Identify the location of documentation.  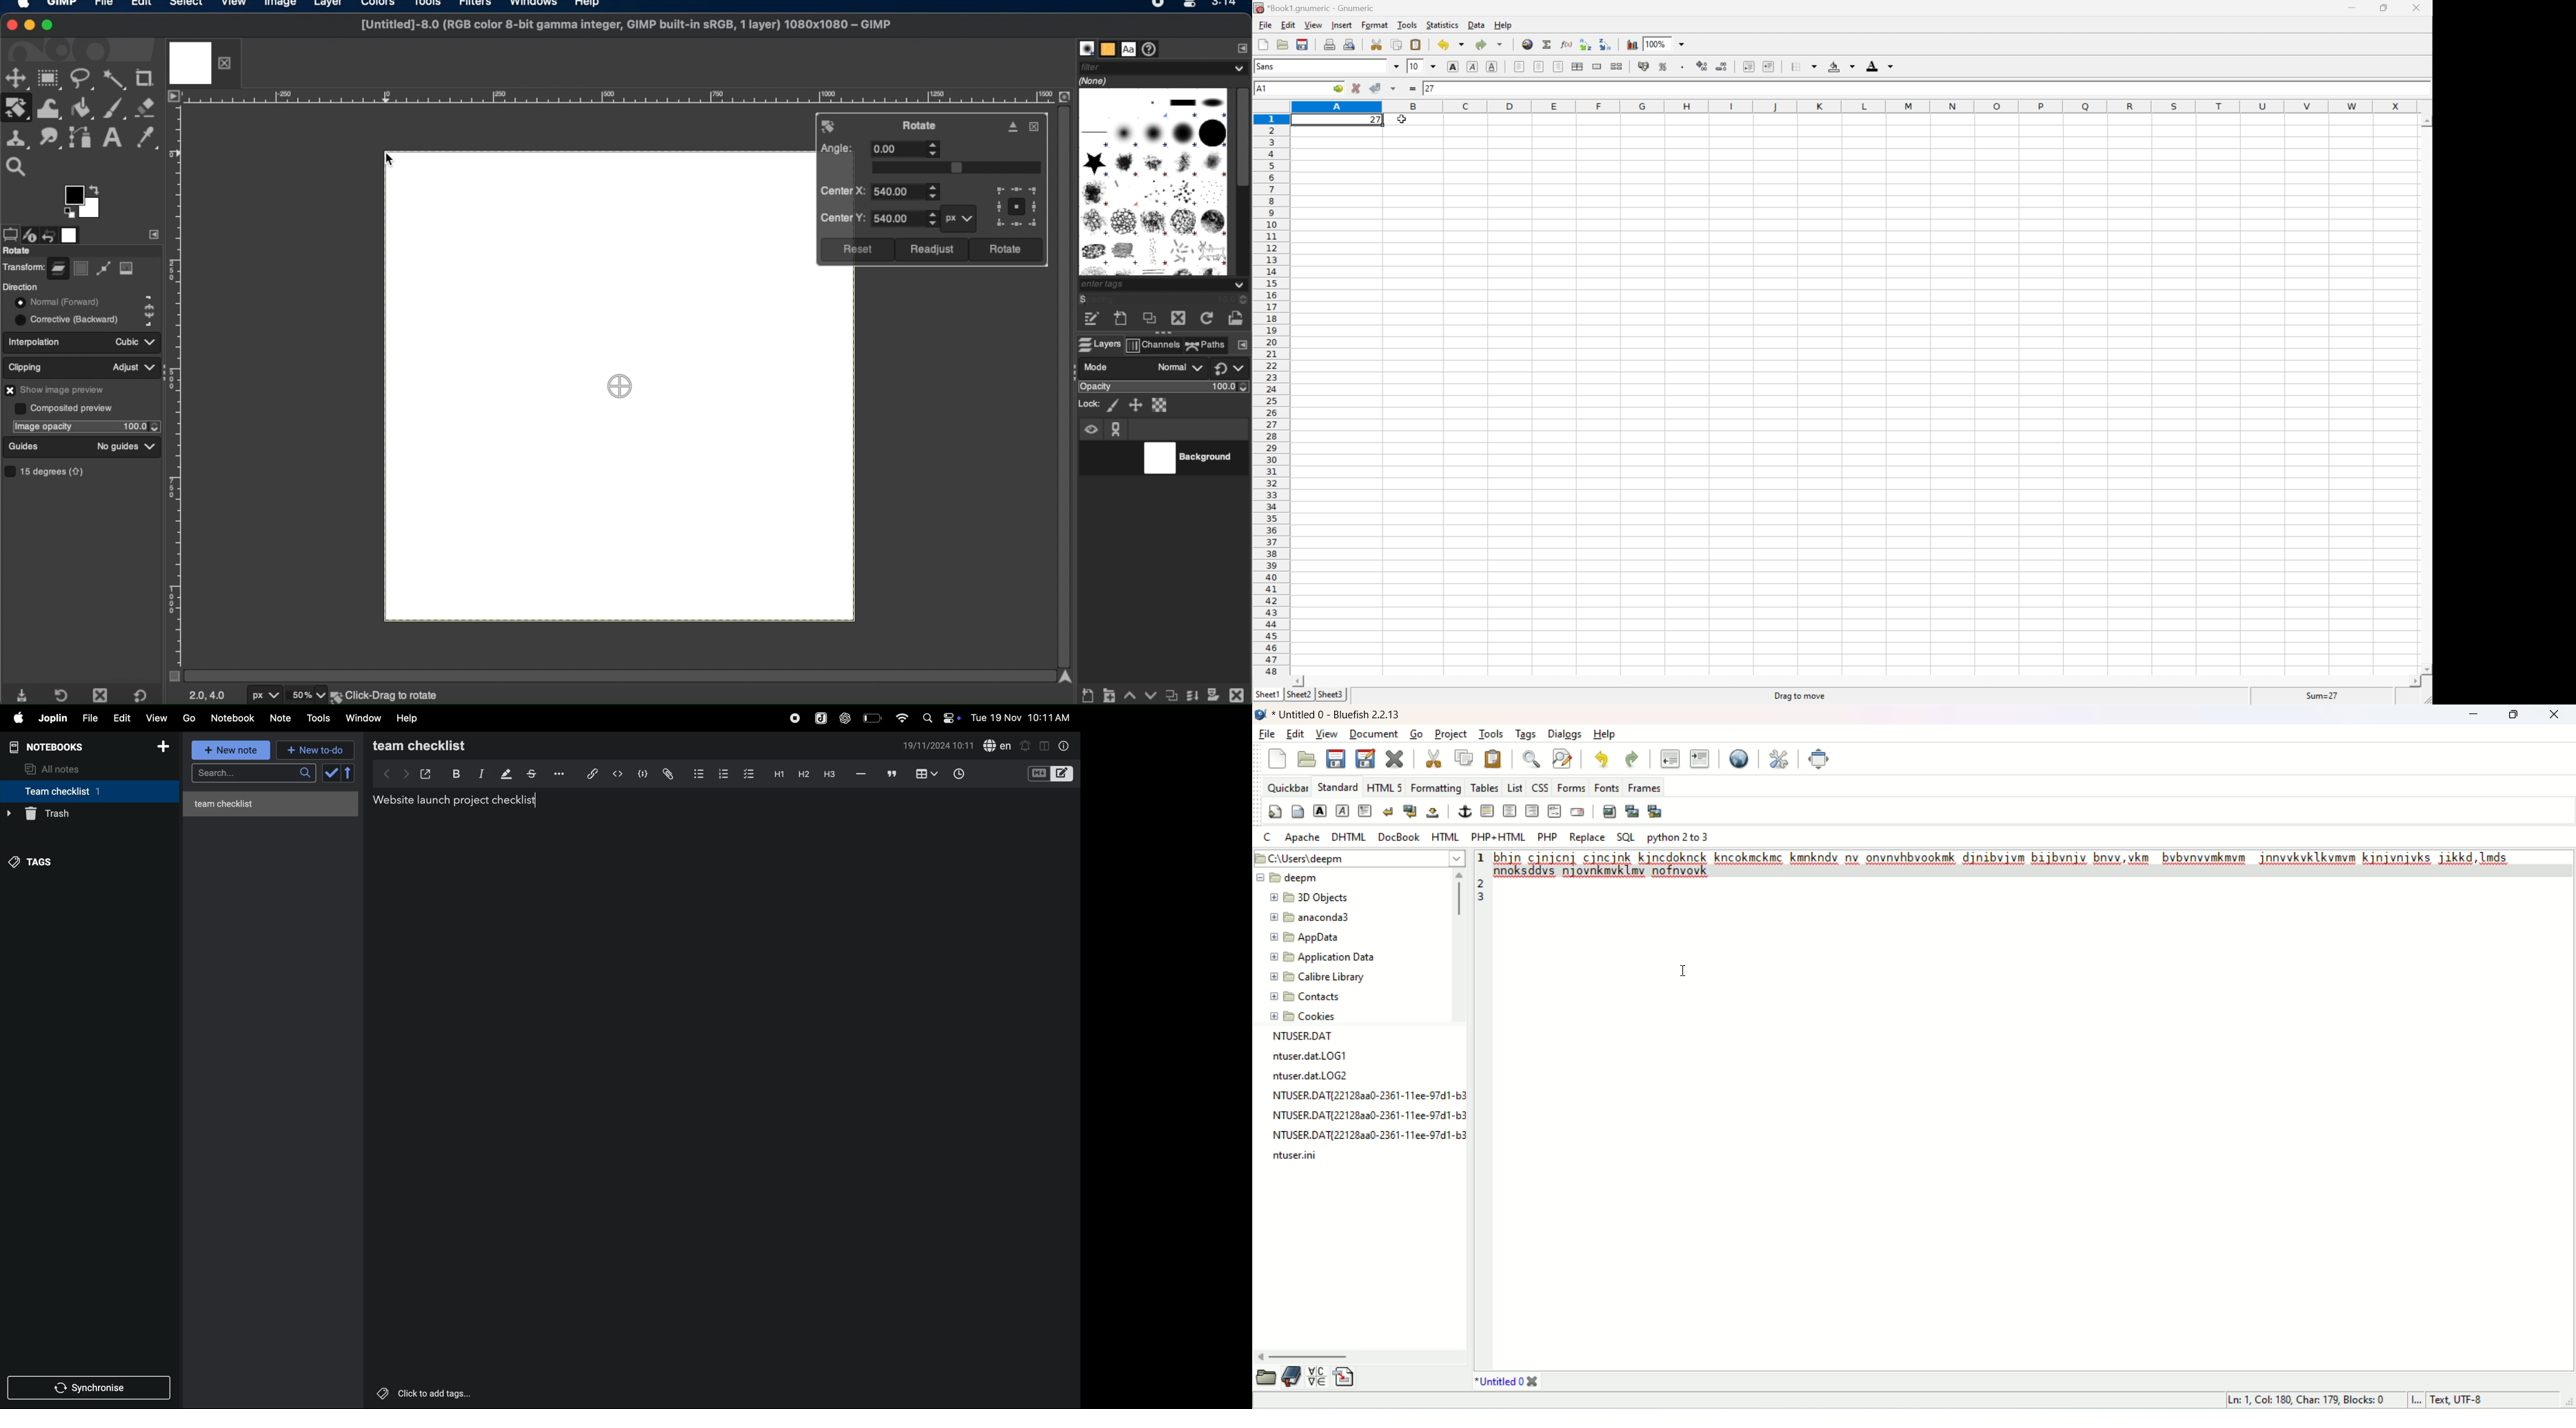
(1291, 1374).